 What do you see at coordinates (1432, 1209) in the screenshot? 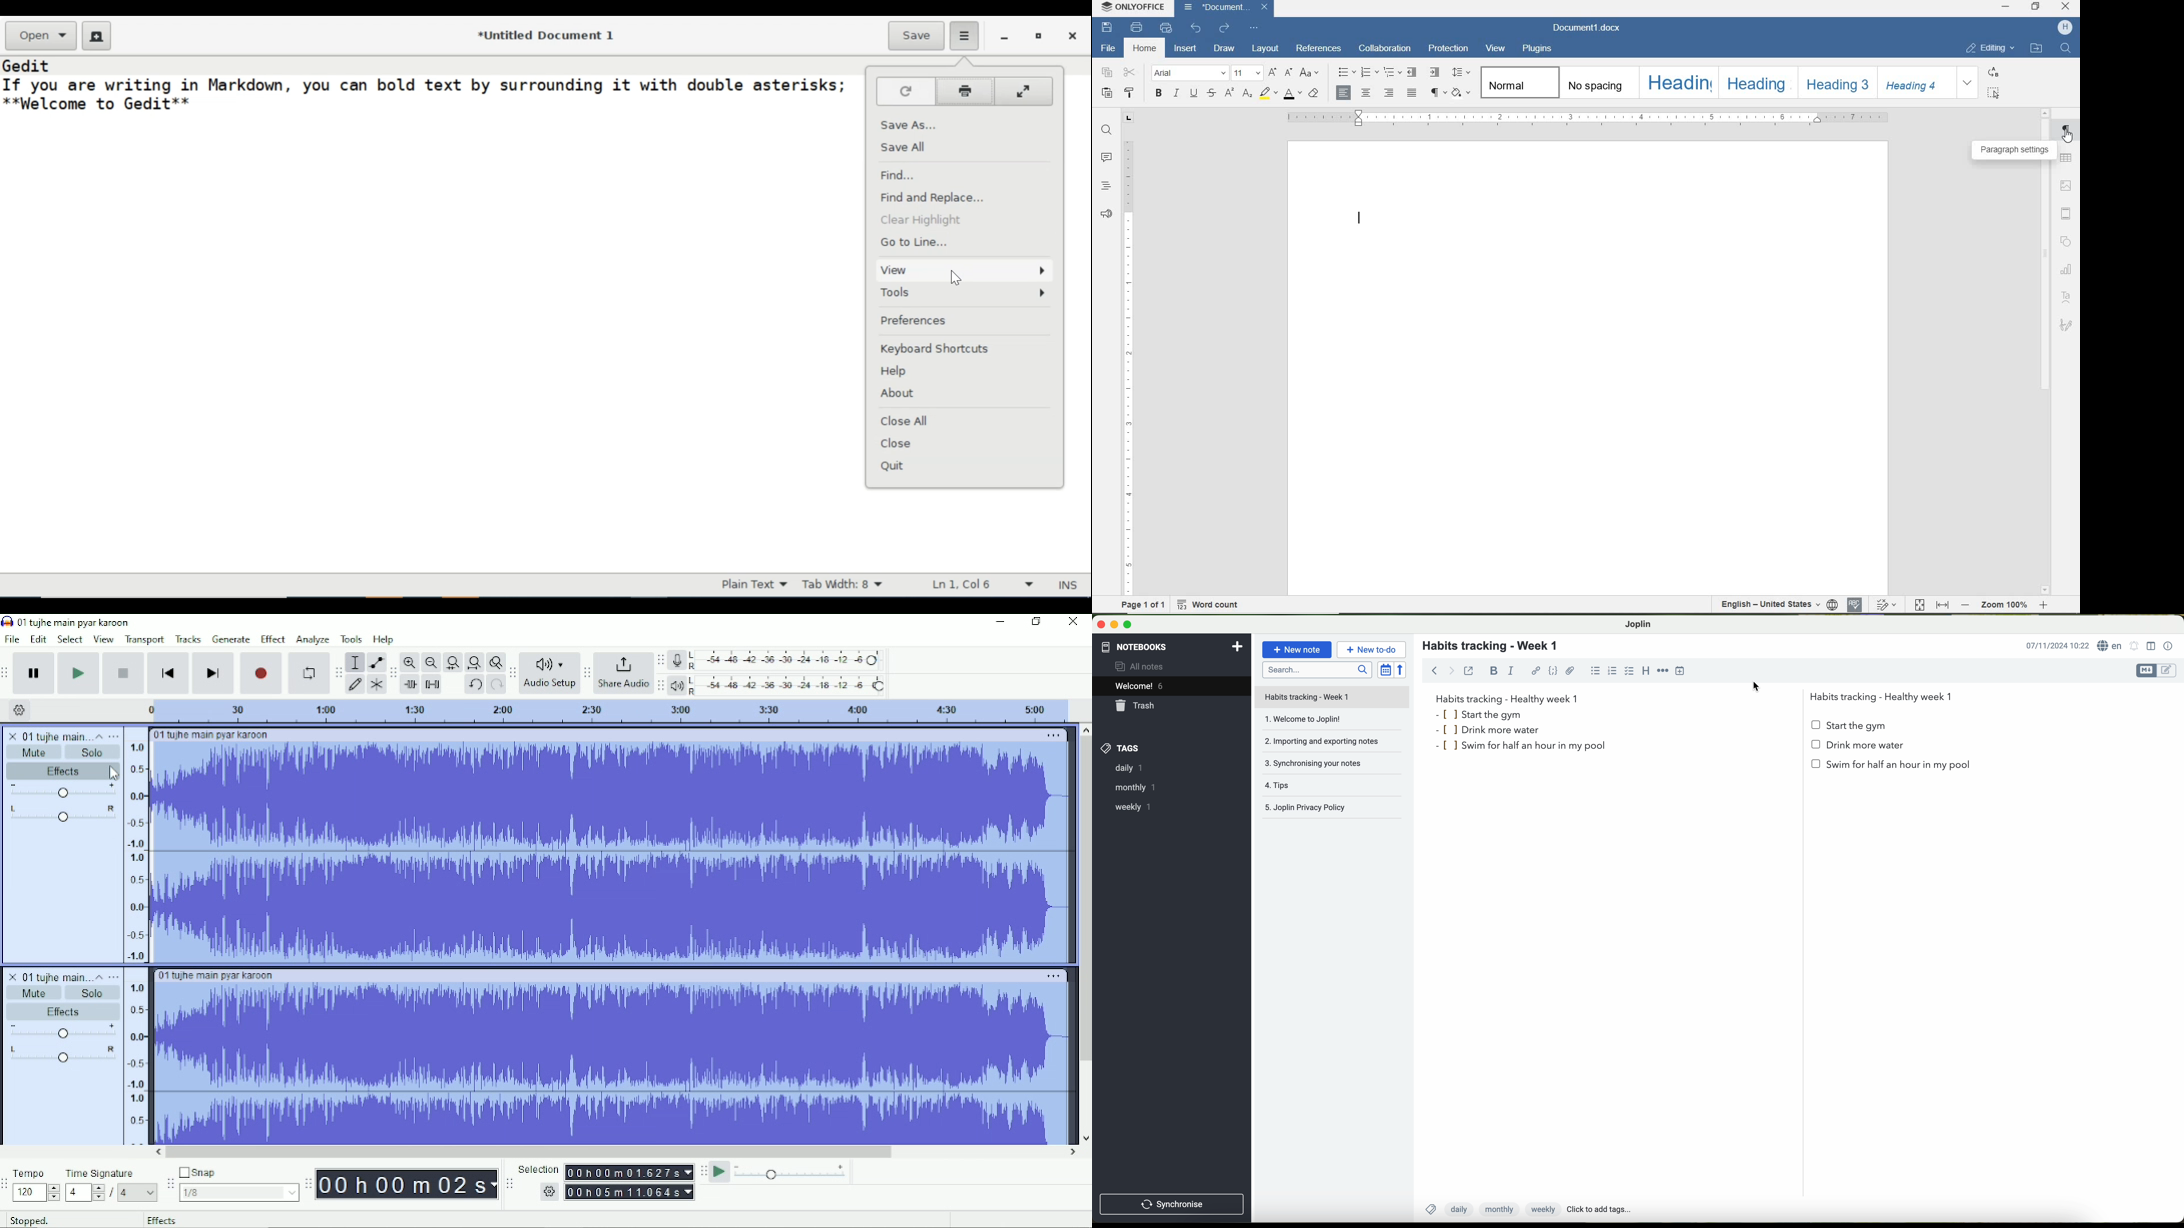
I see `Tag symbol` at bounding box center [1432, 1209].